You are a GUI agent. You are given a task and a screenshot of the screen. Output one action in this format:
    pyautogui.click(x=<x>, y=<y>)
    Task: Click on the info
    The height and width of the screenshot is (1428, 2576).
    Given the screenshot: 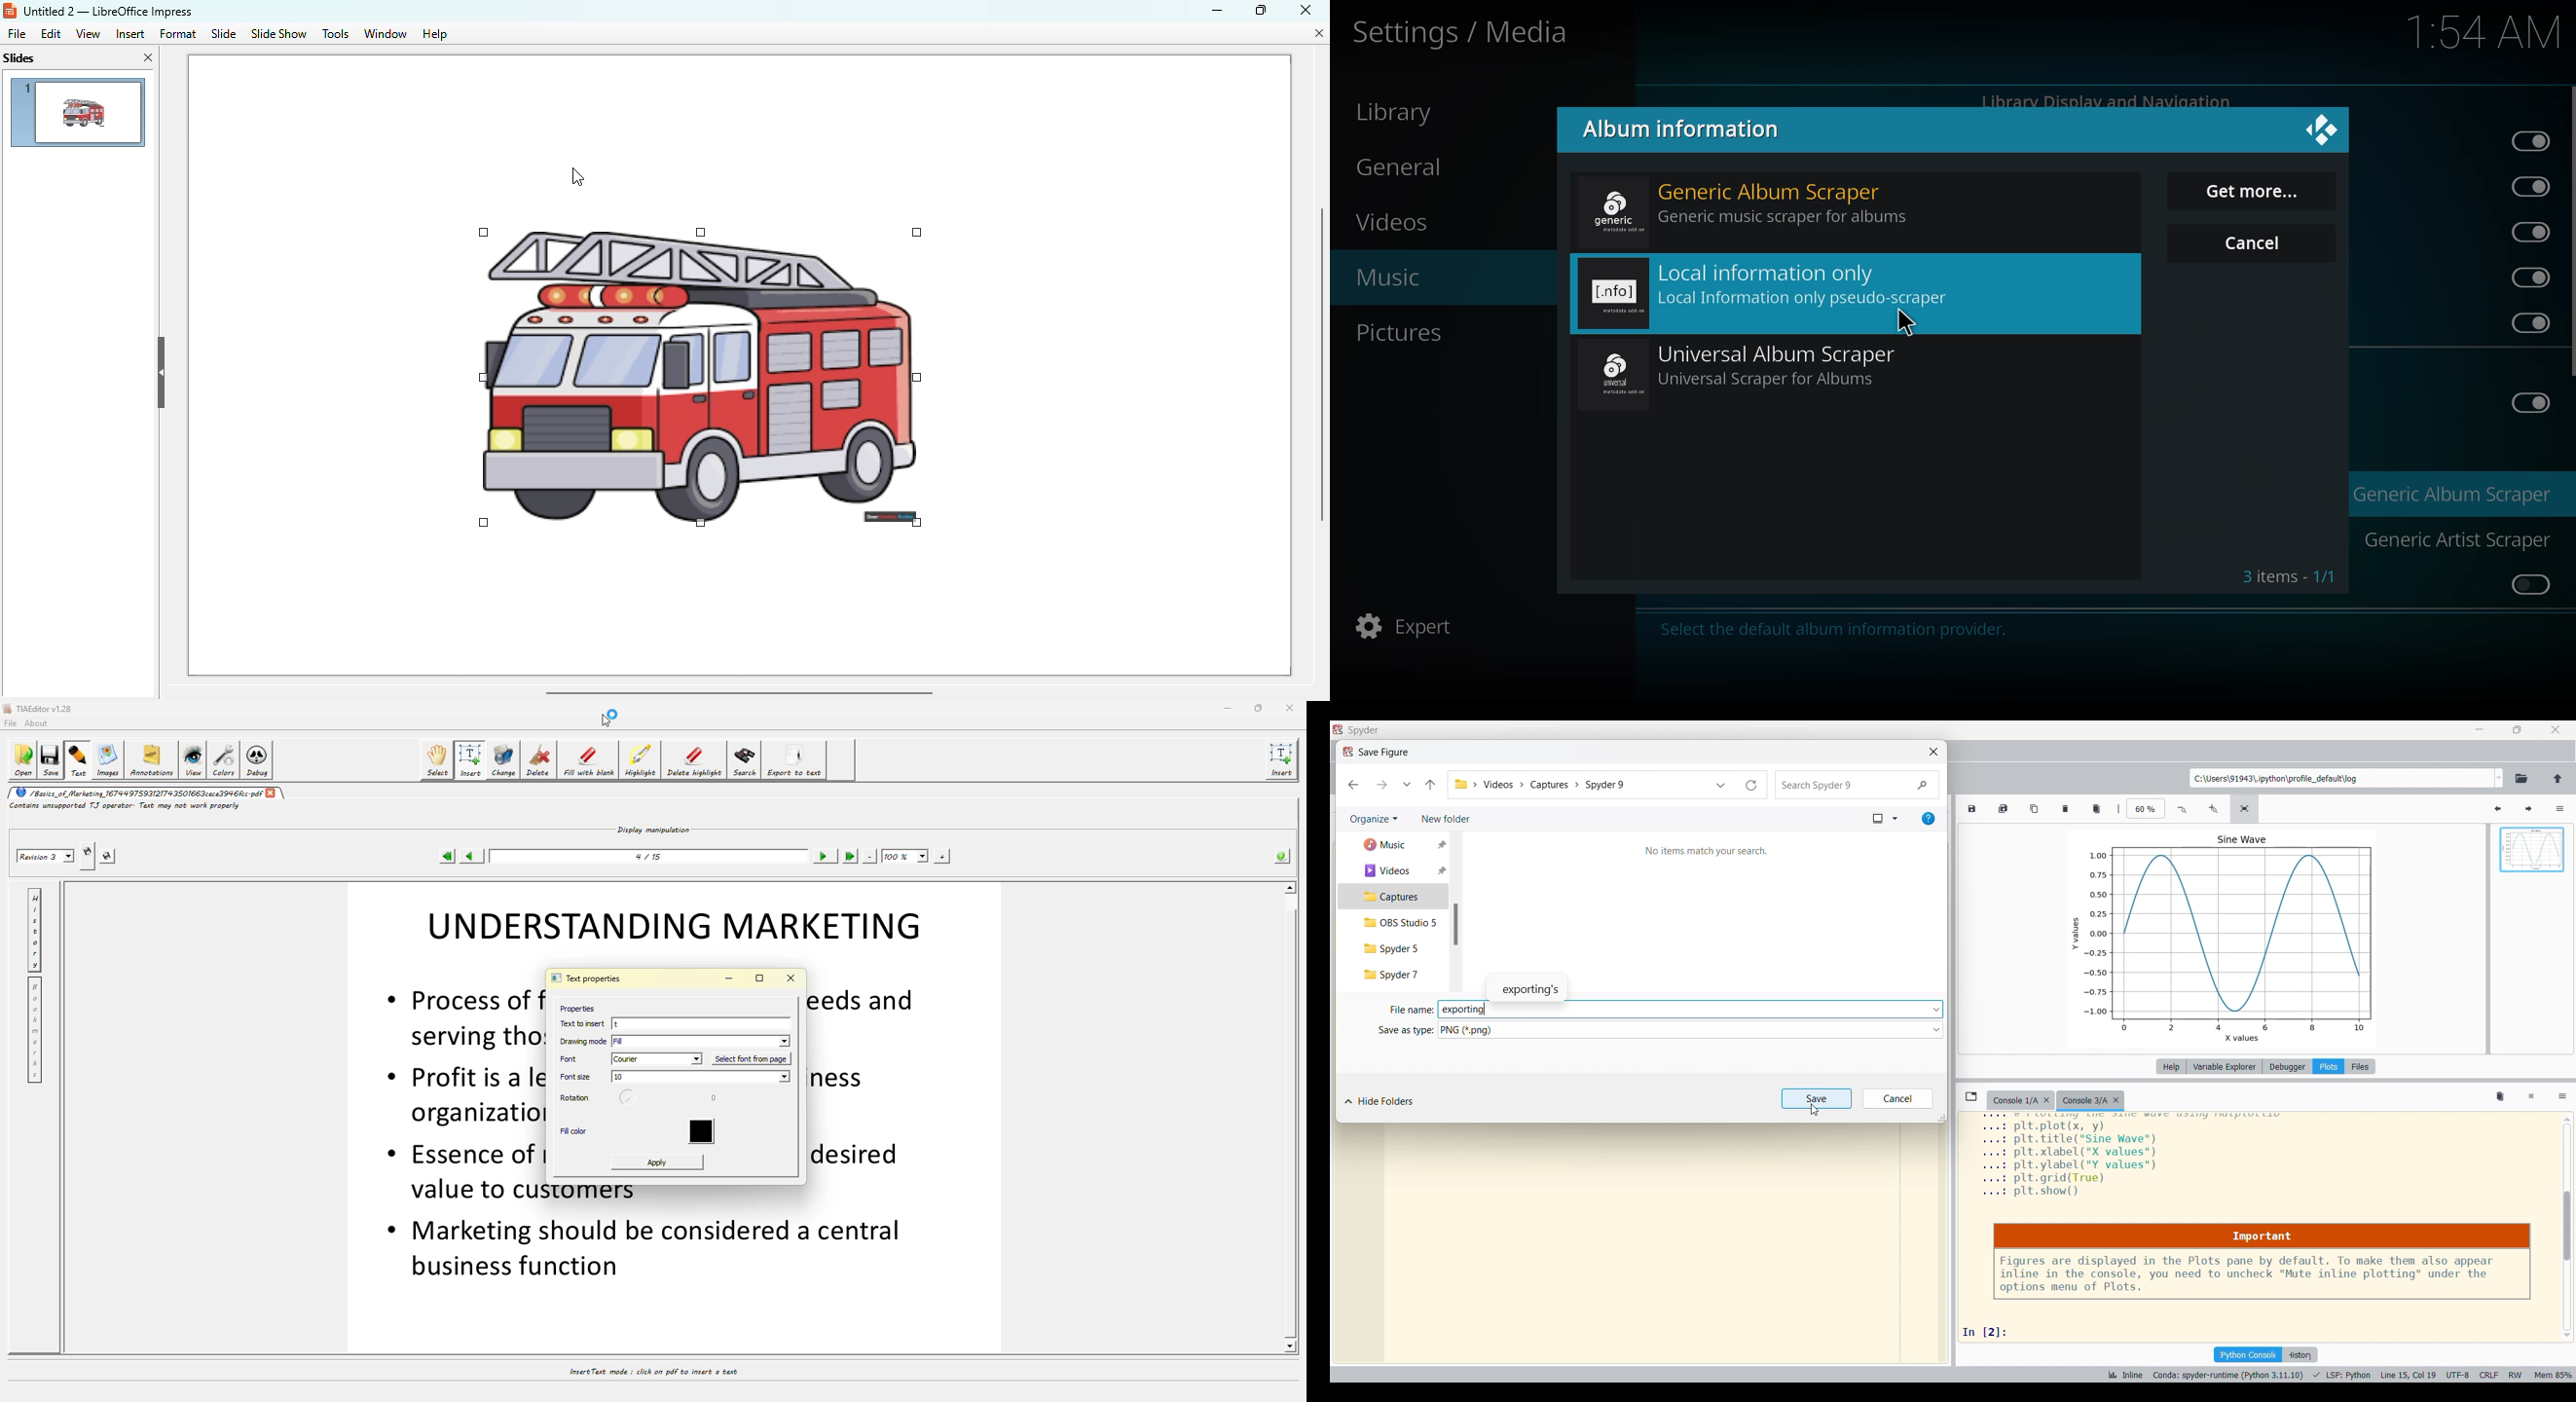 What is the action you would take?
    pyautogui.click(x=1836, y=630)
    